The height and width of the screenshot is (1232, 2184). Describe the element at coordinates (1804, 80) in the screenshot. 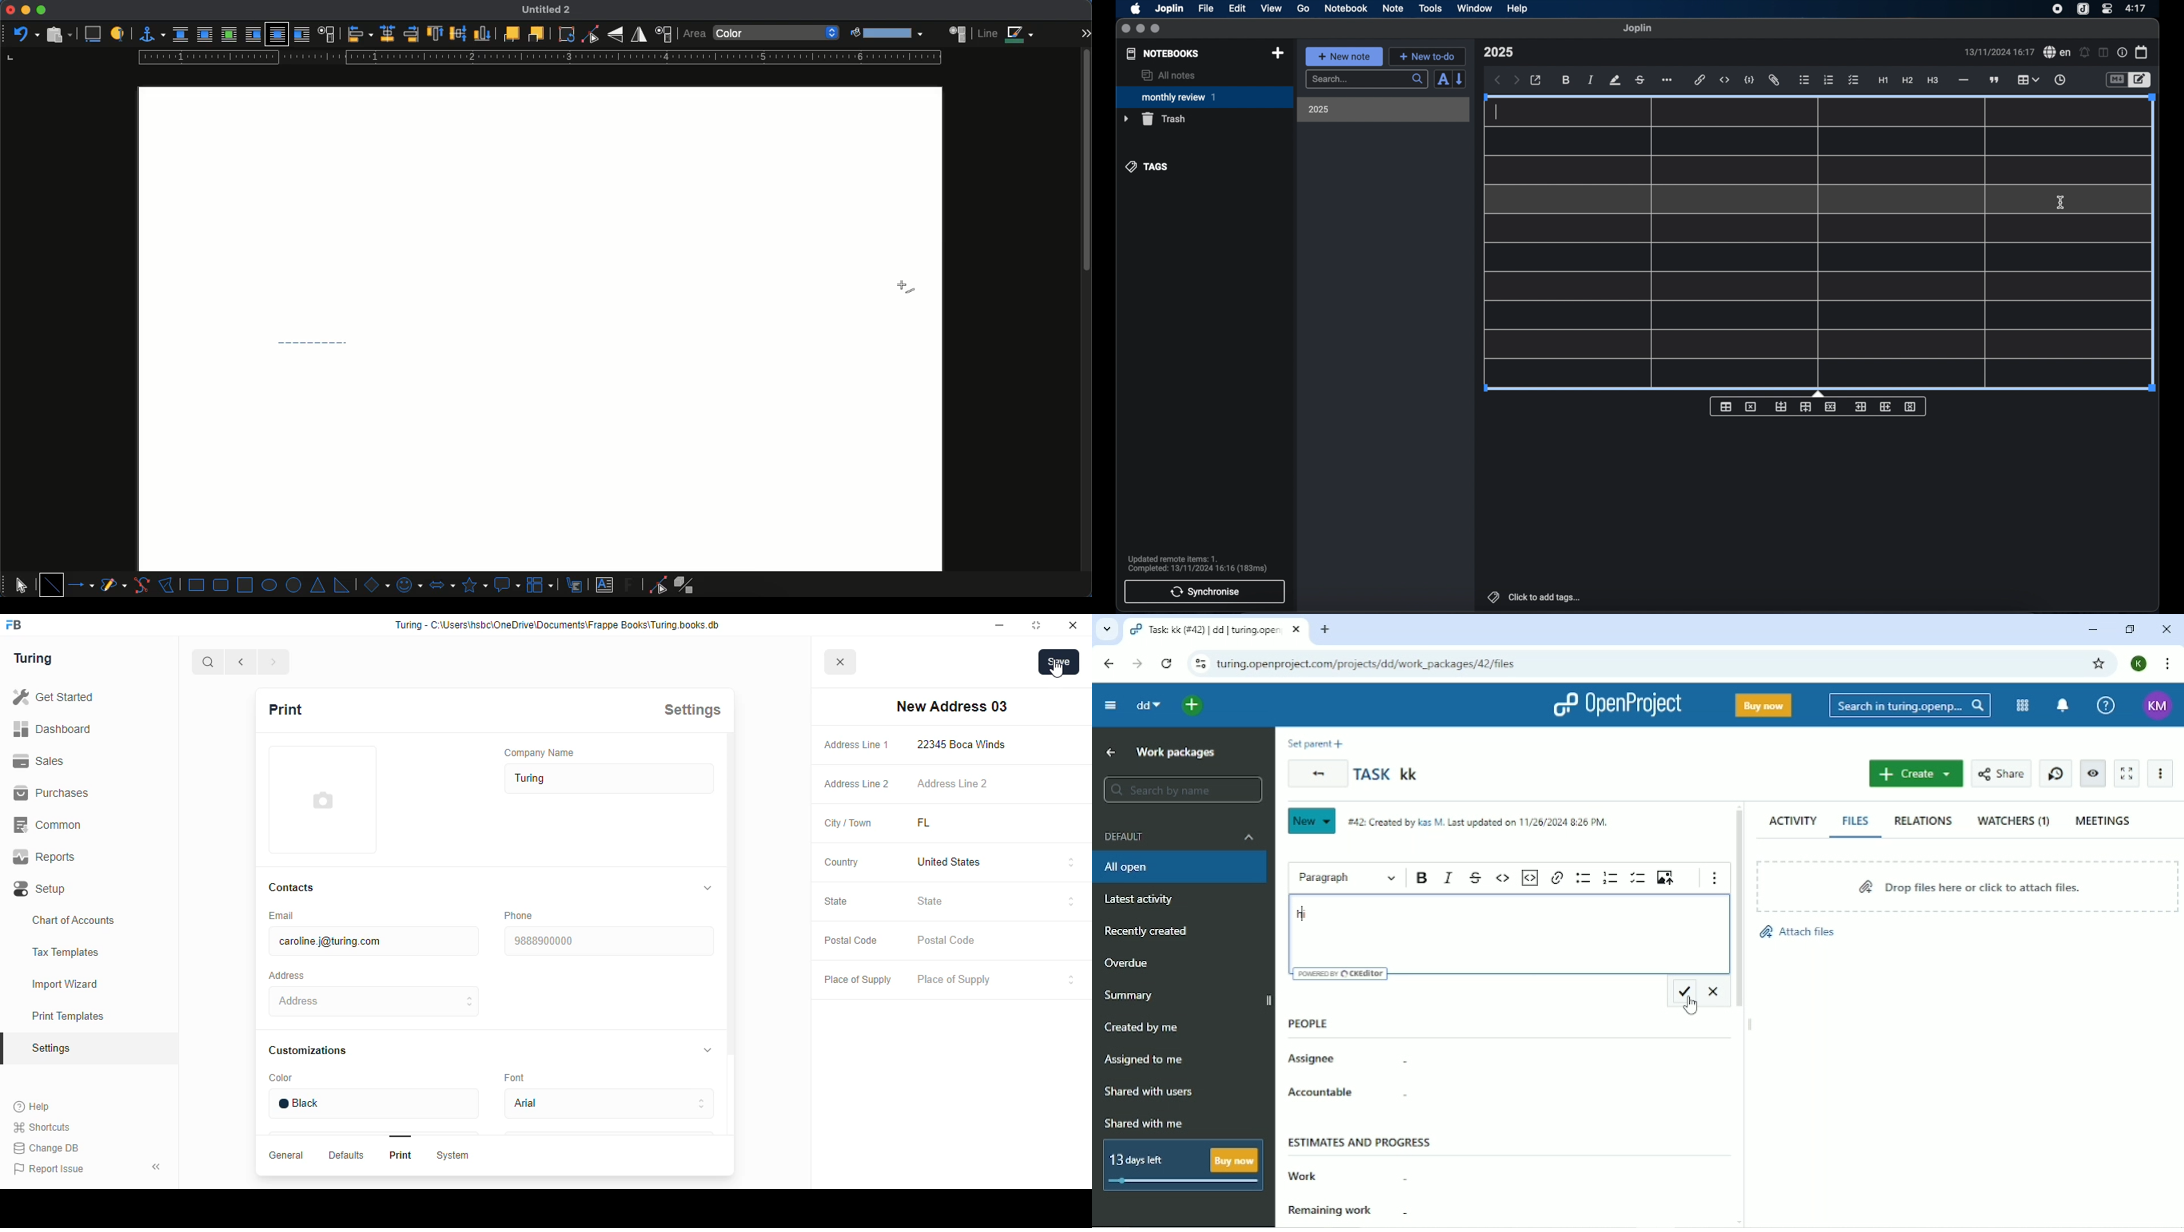

I see `bulleted list` at that location.